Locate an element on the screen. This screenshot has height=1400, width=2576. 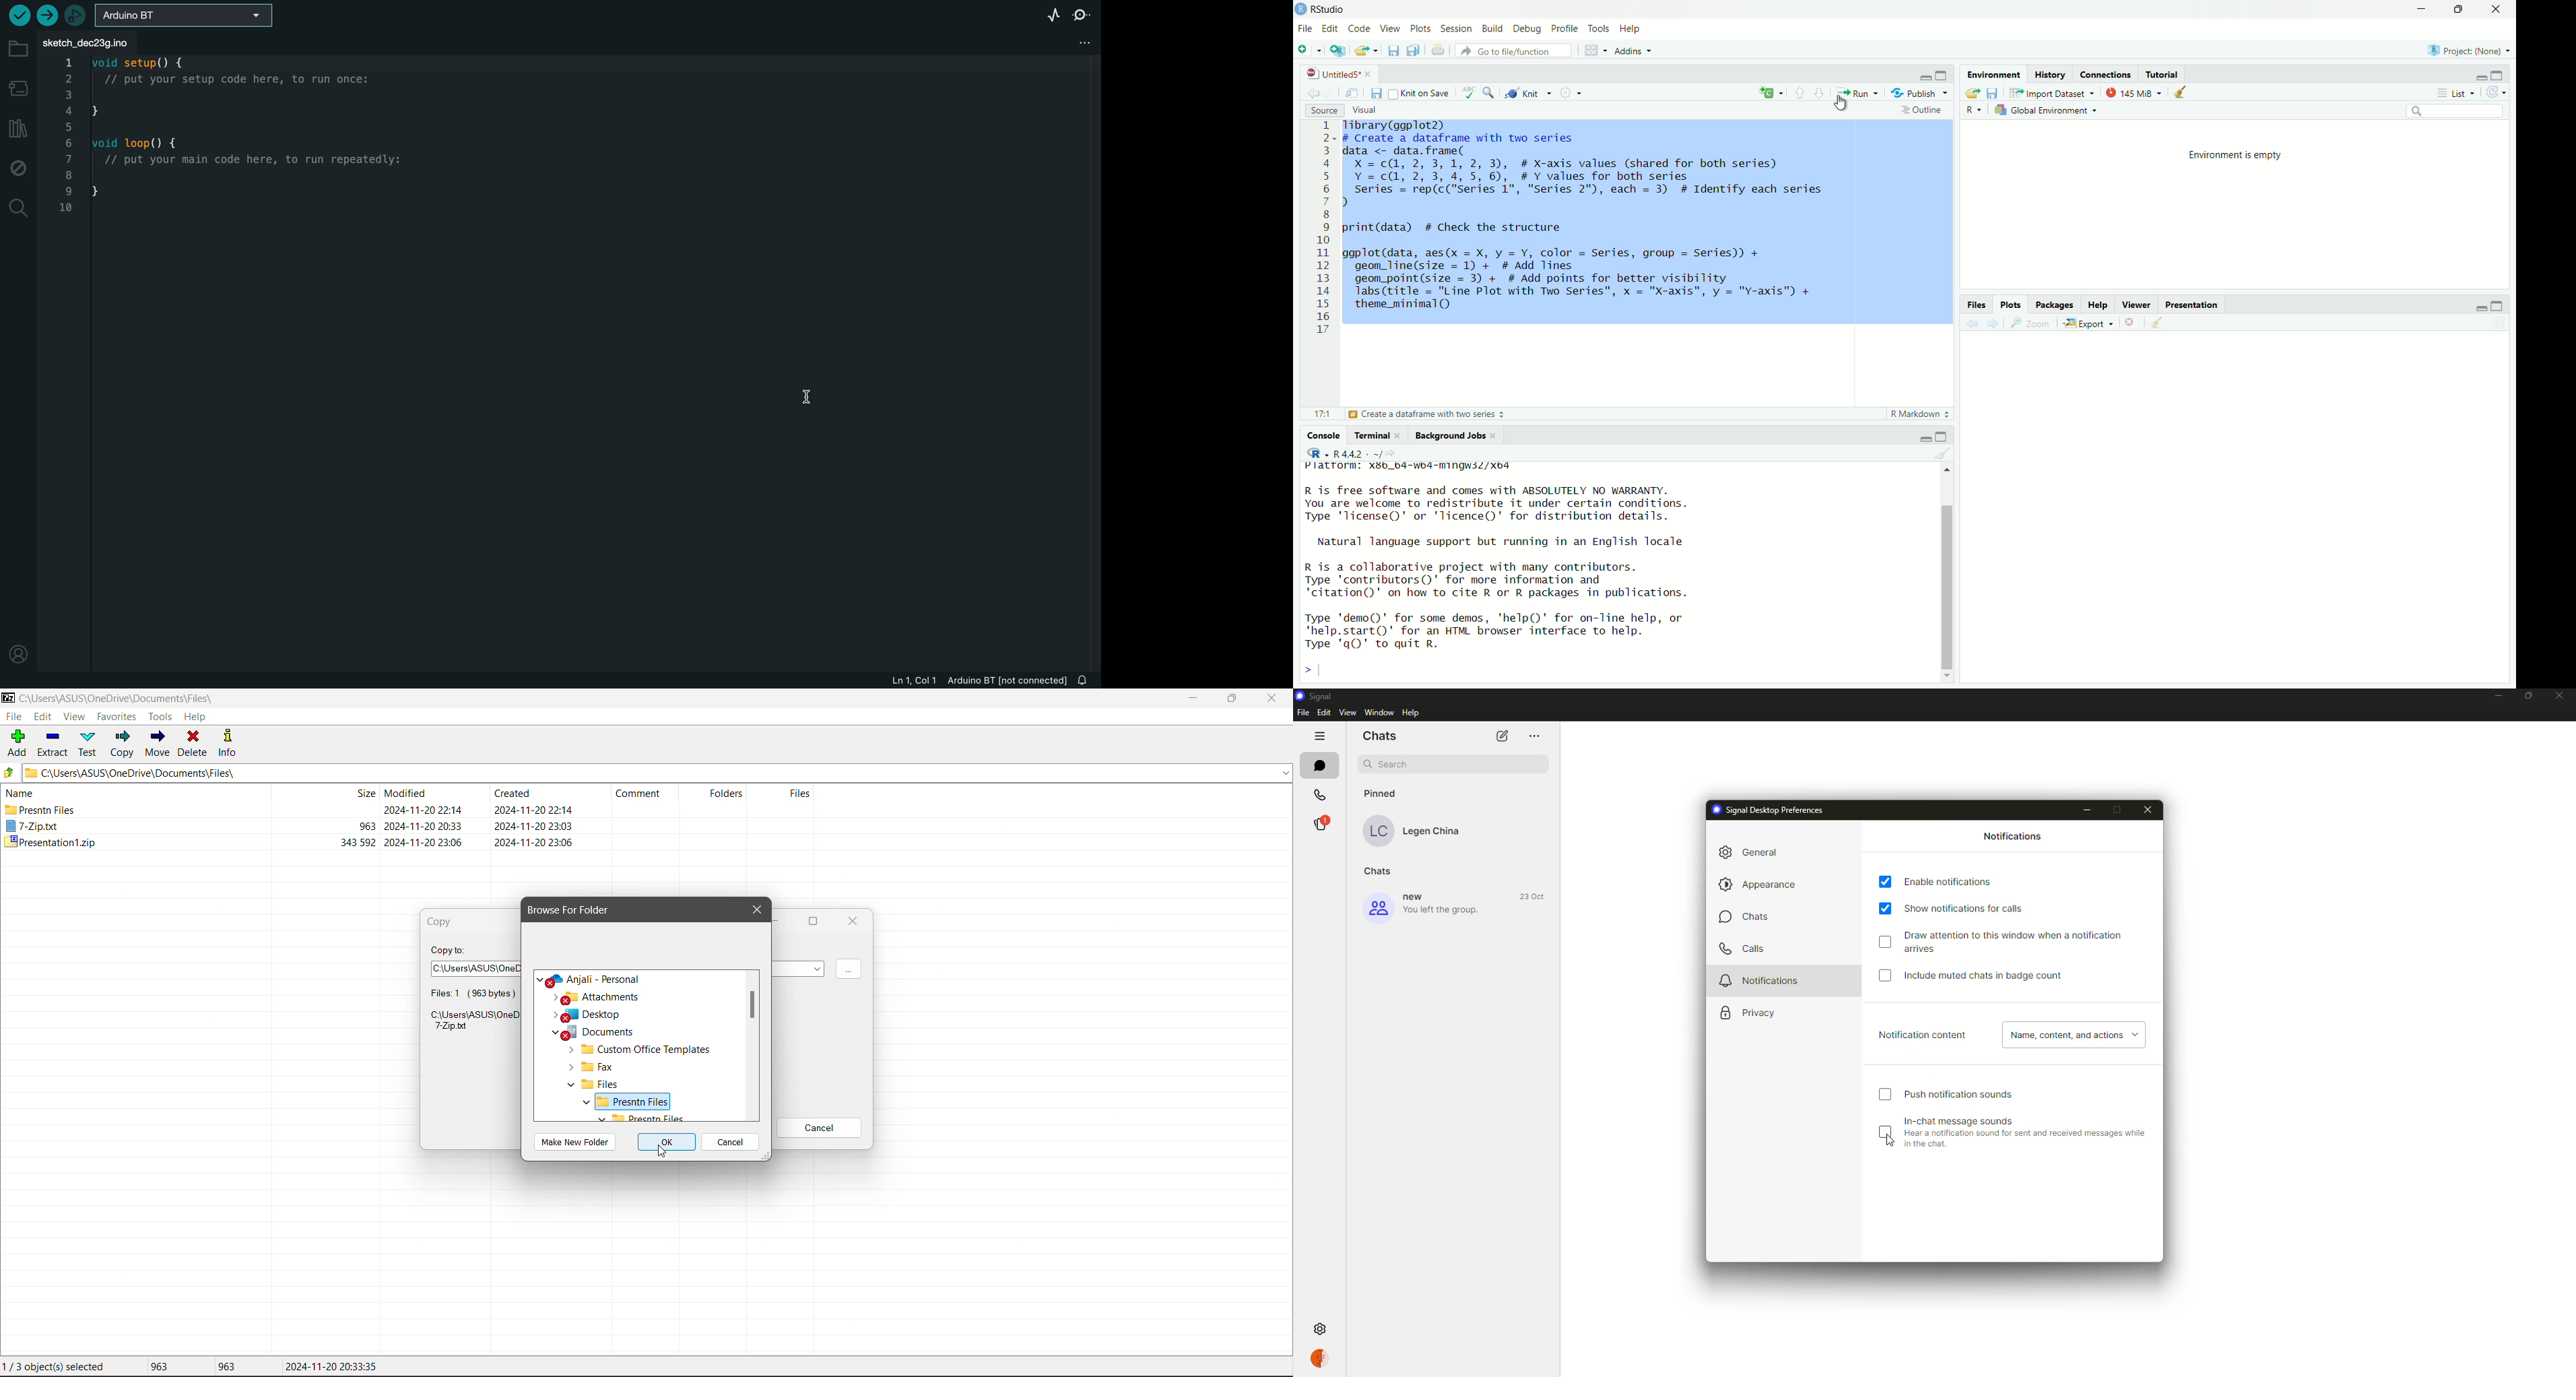
Copy is located at coordinates (445, 923).